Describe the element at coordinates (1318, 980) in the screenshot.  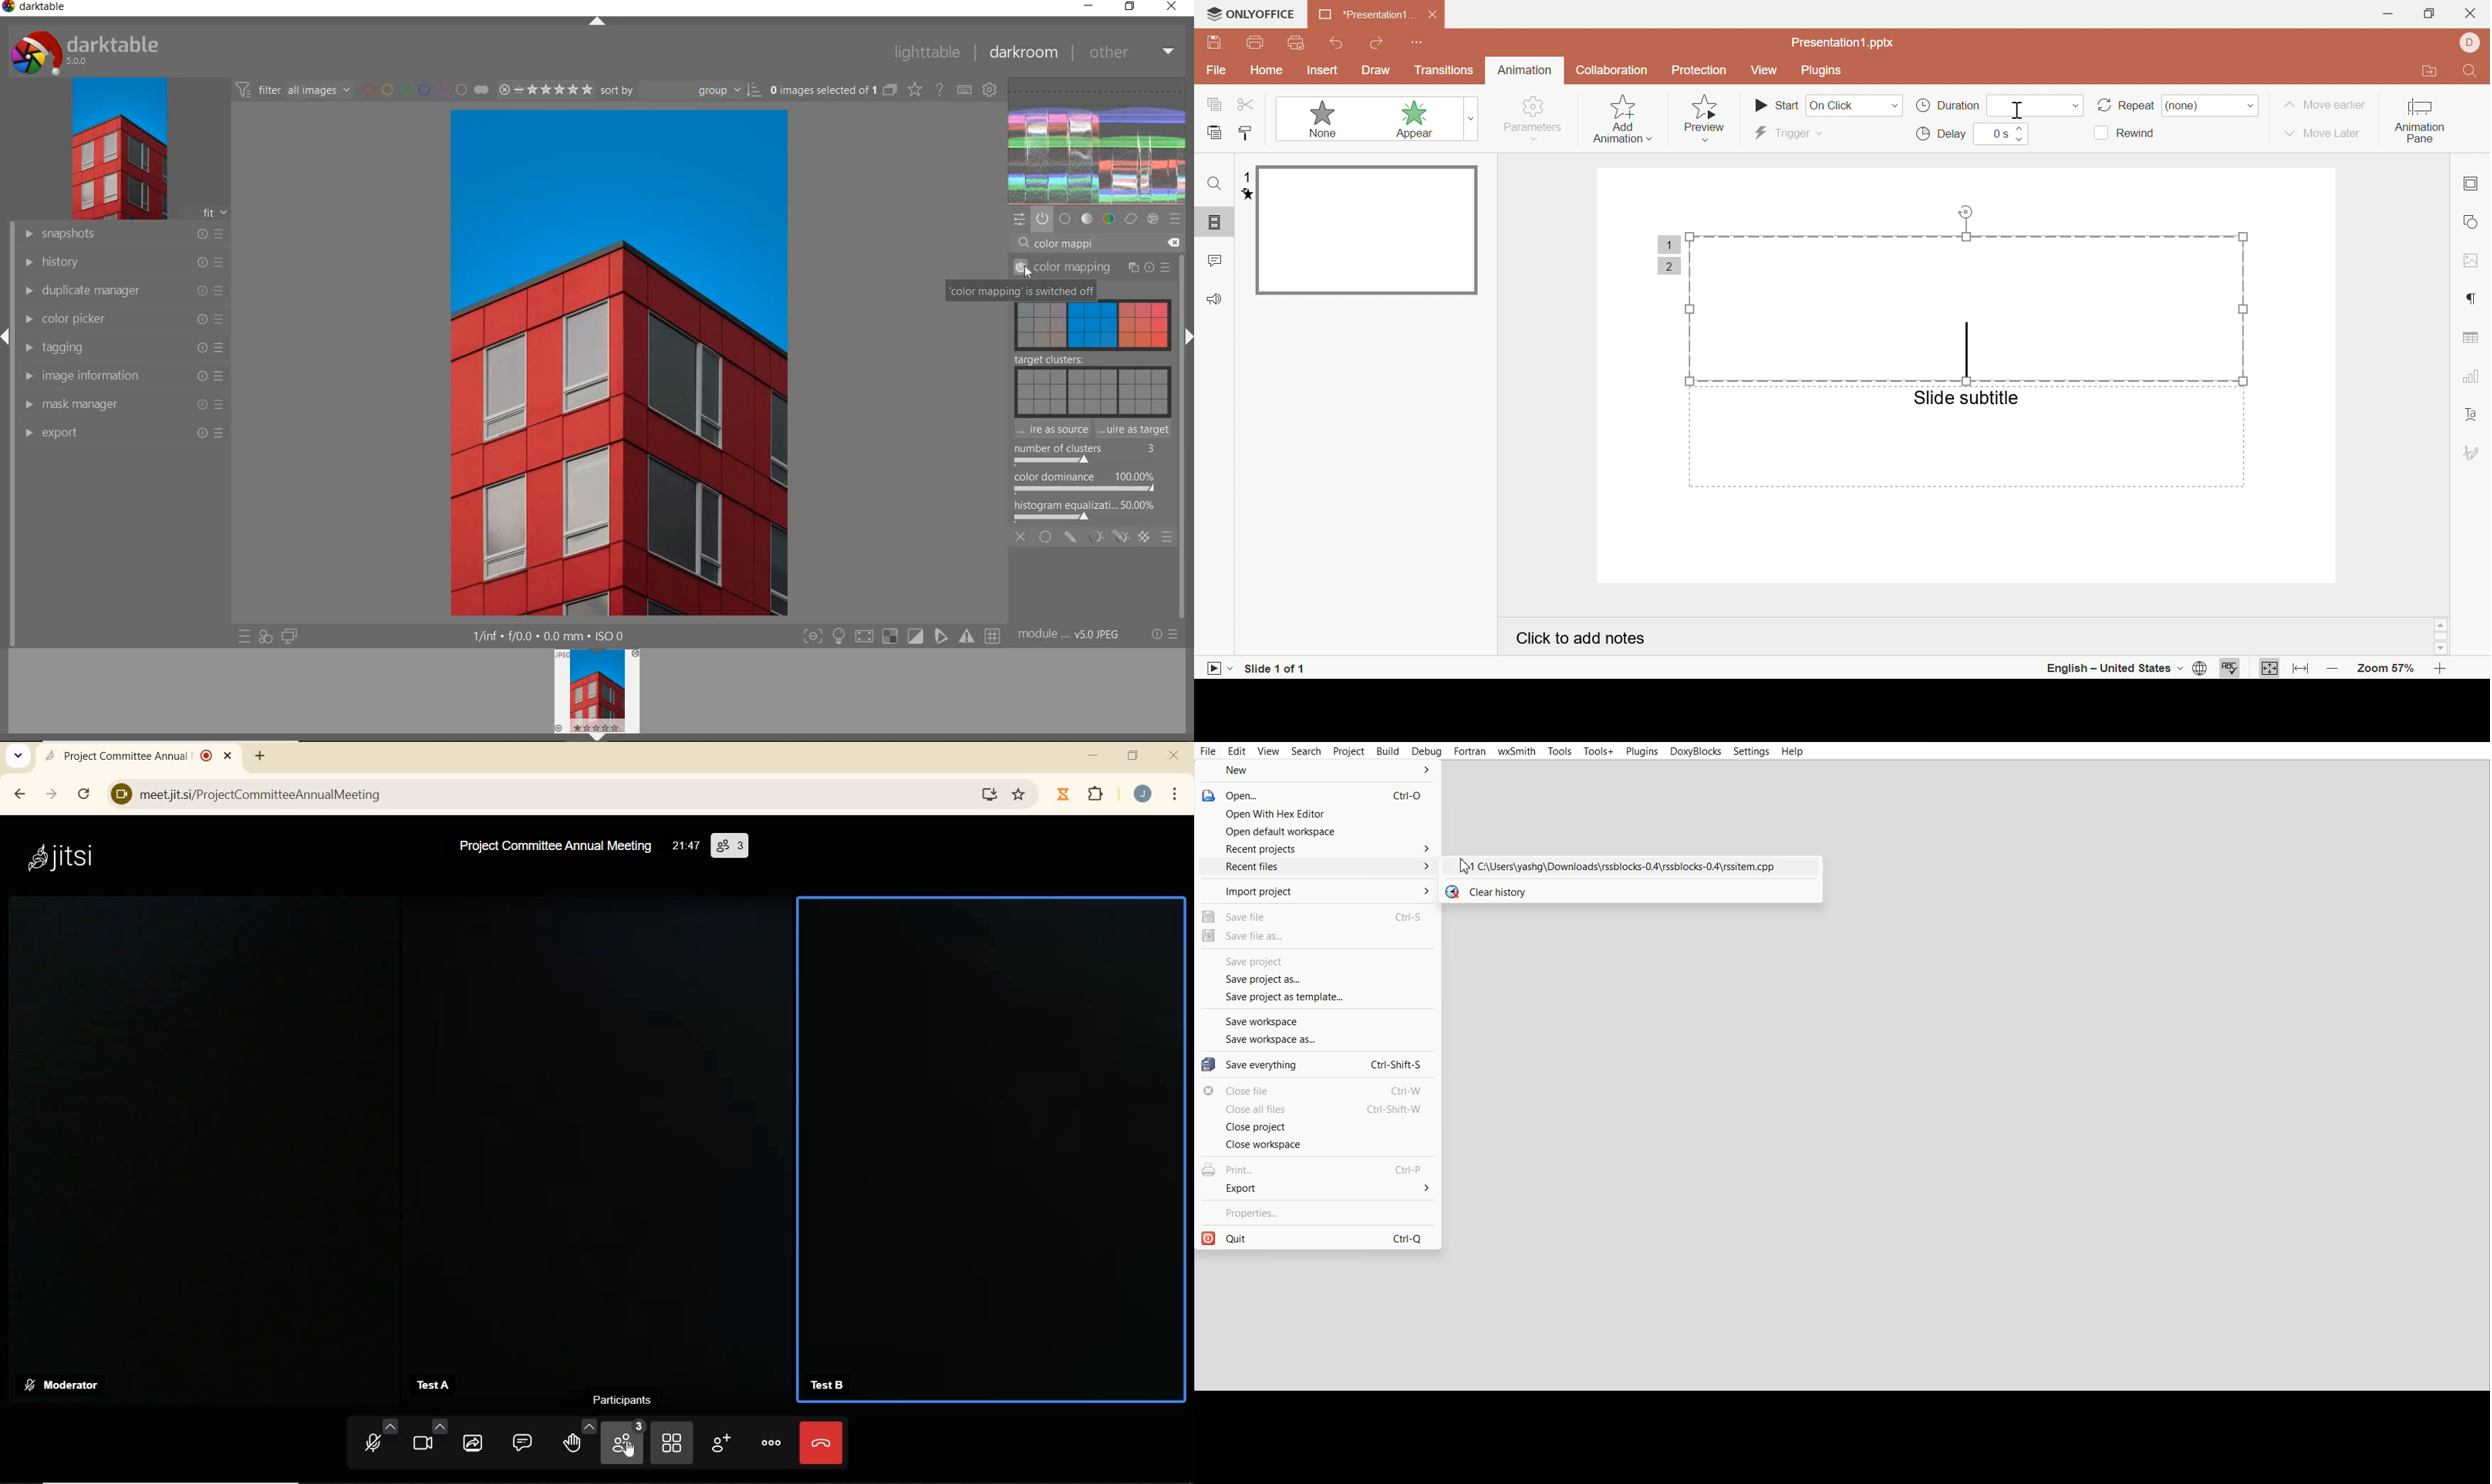
I see `Save project as` at that location.